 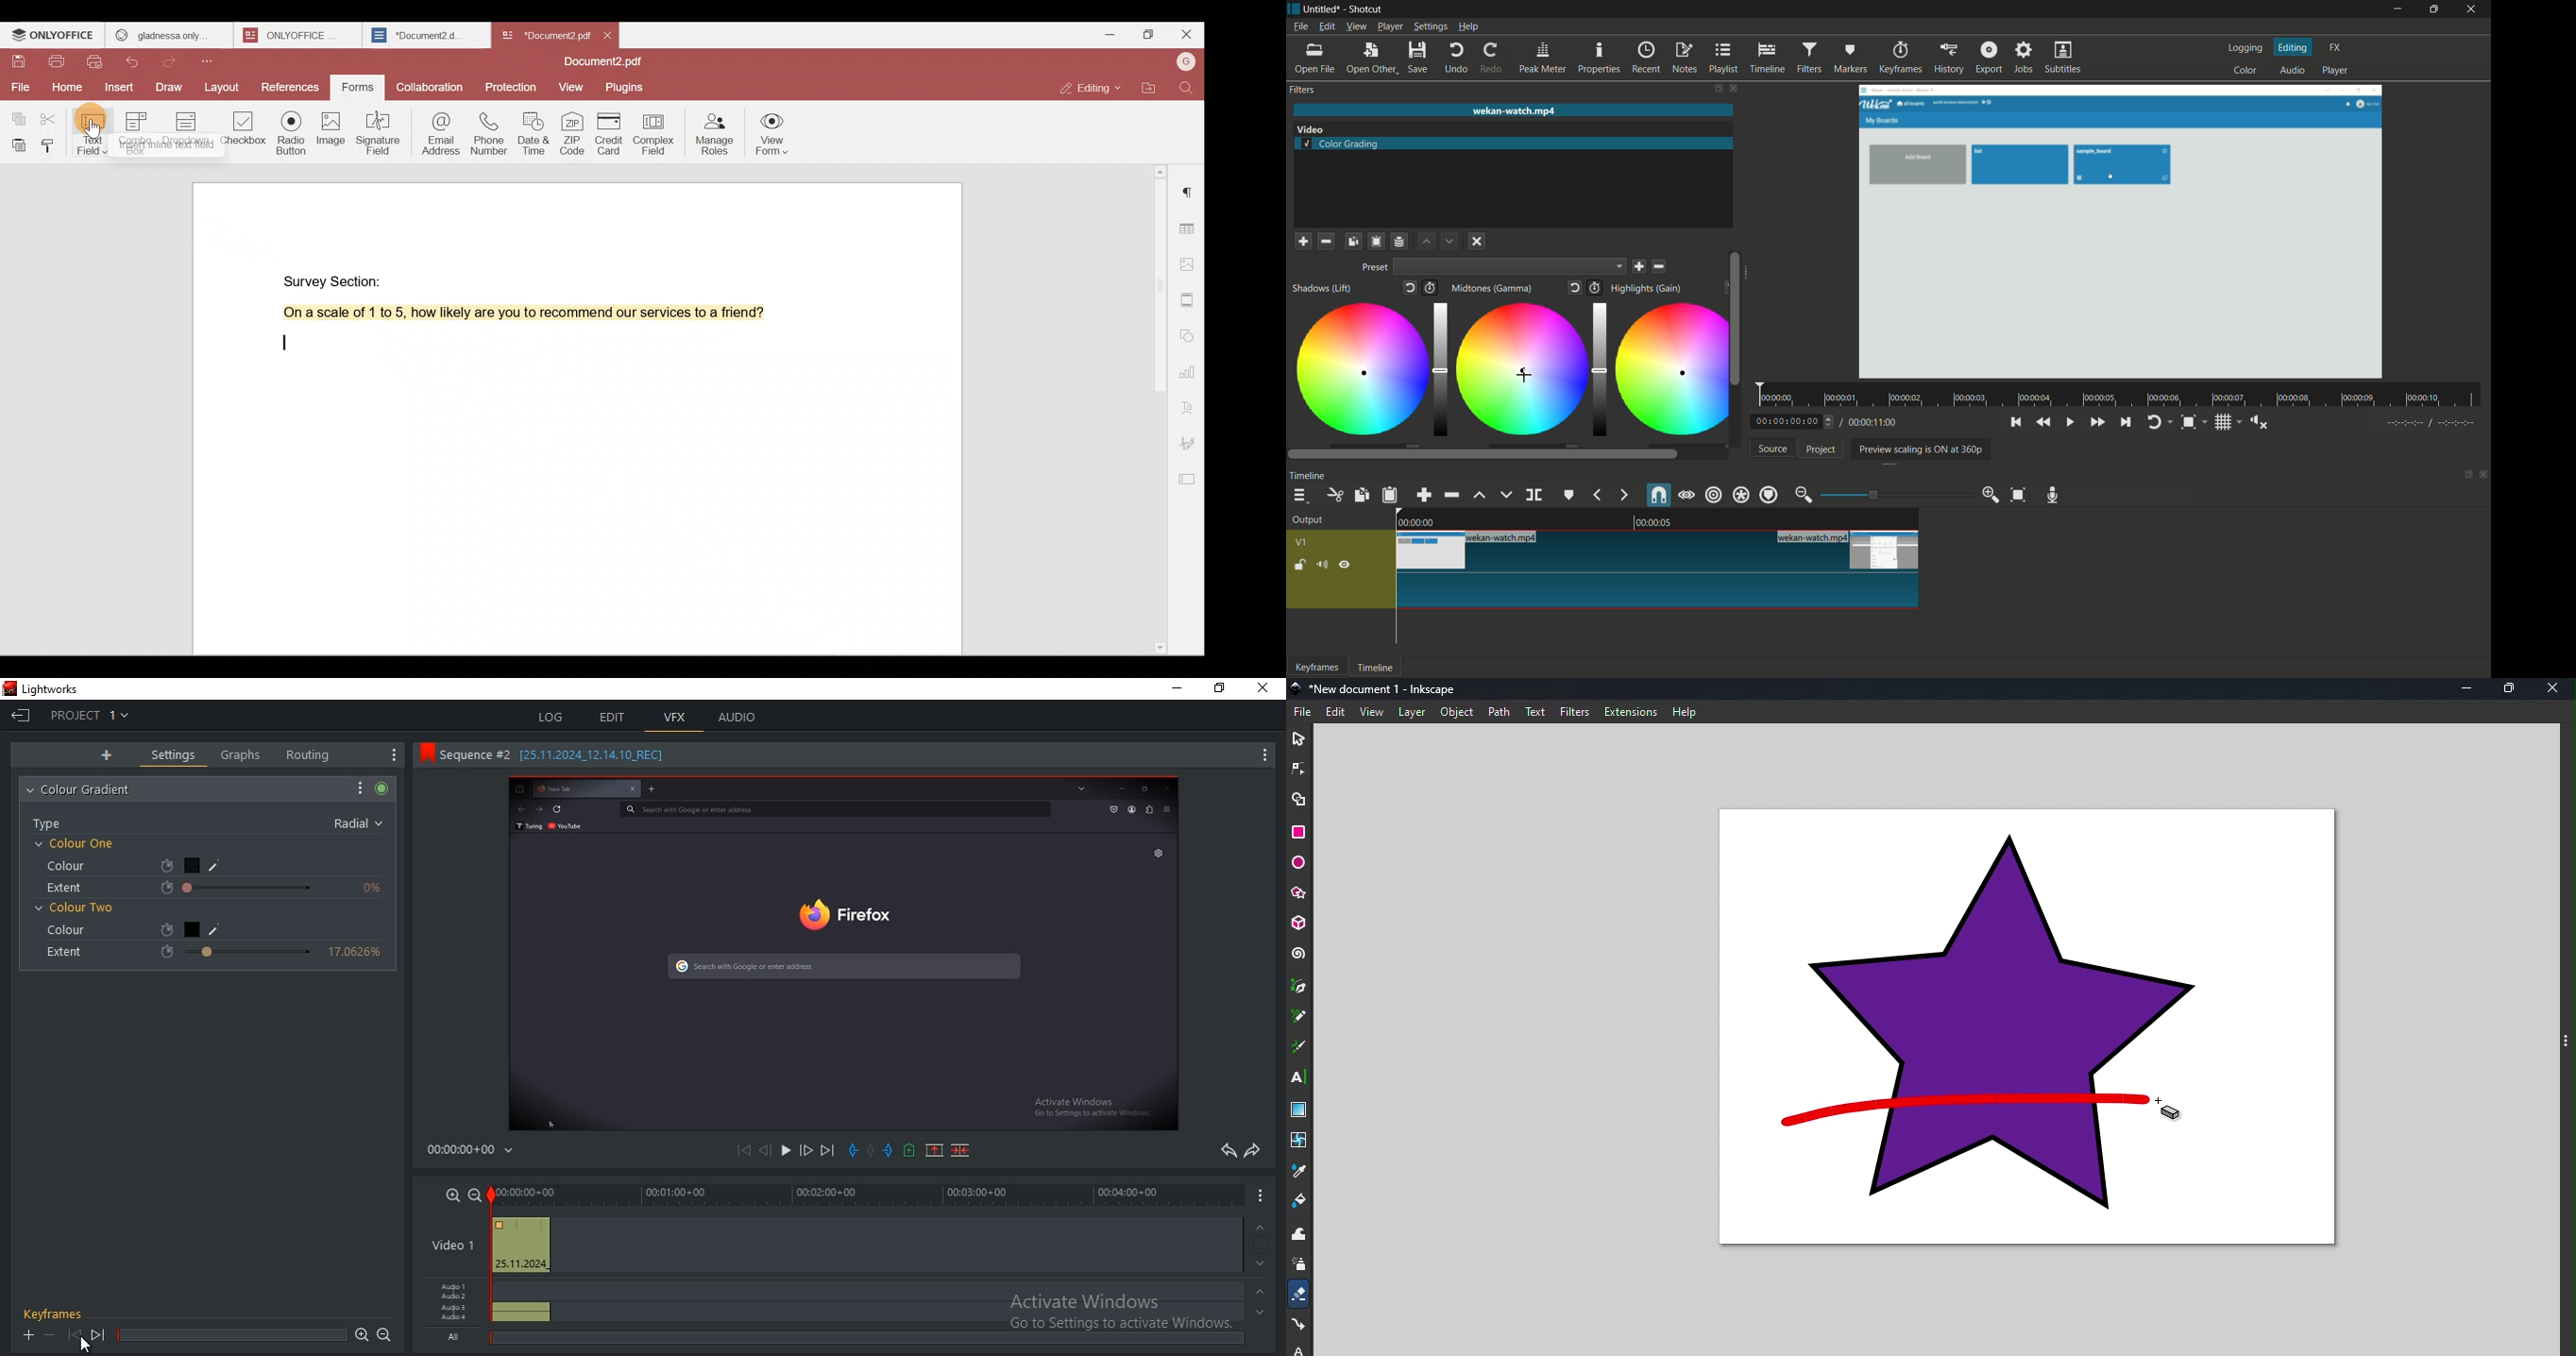 What do you see at coordinates (627, 86) in the screenshot?
I see `Plugins` at bounding box center [627, 86].